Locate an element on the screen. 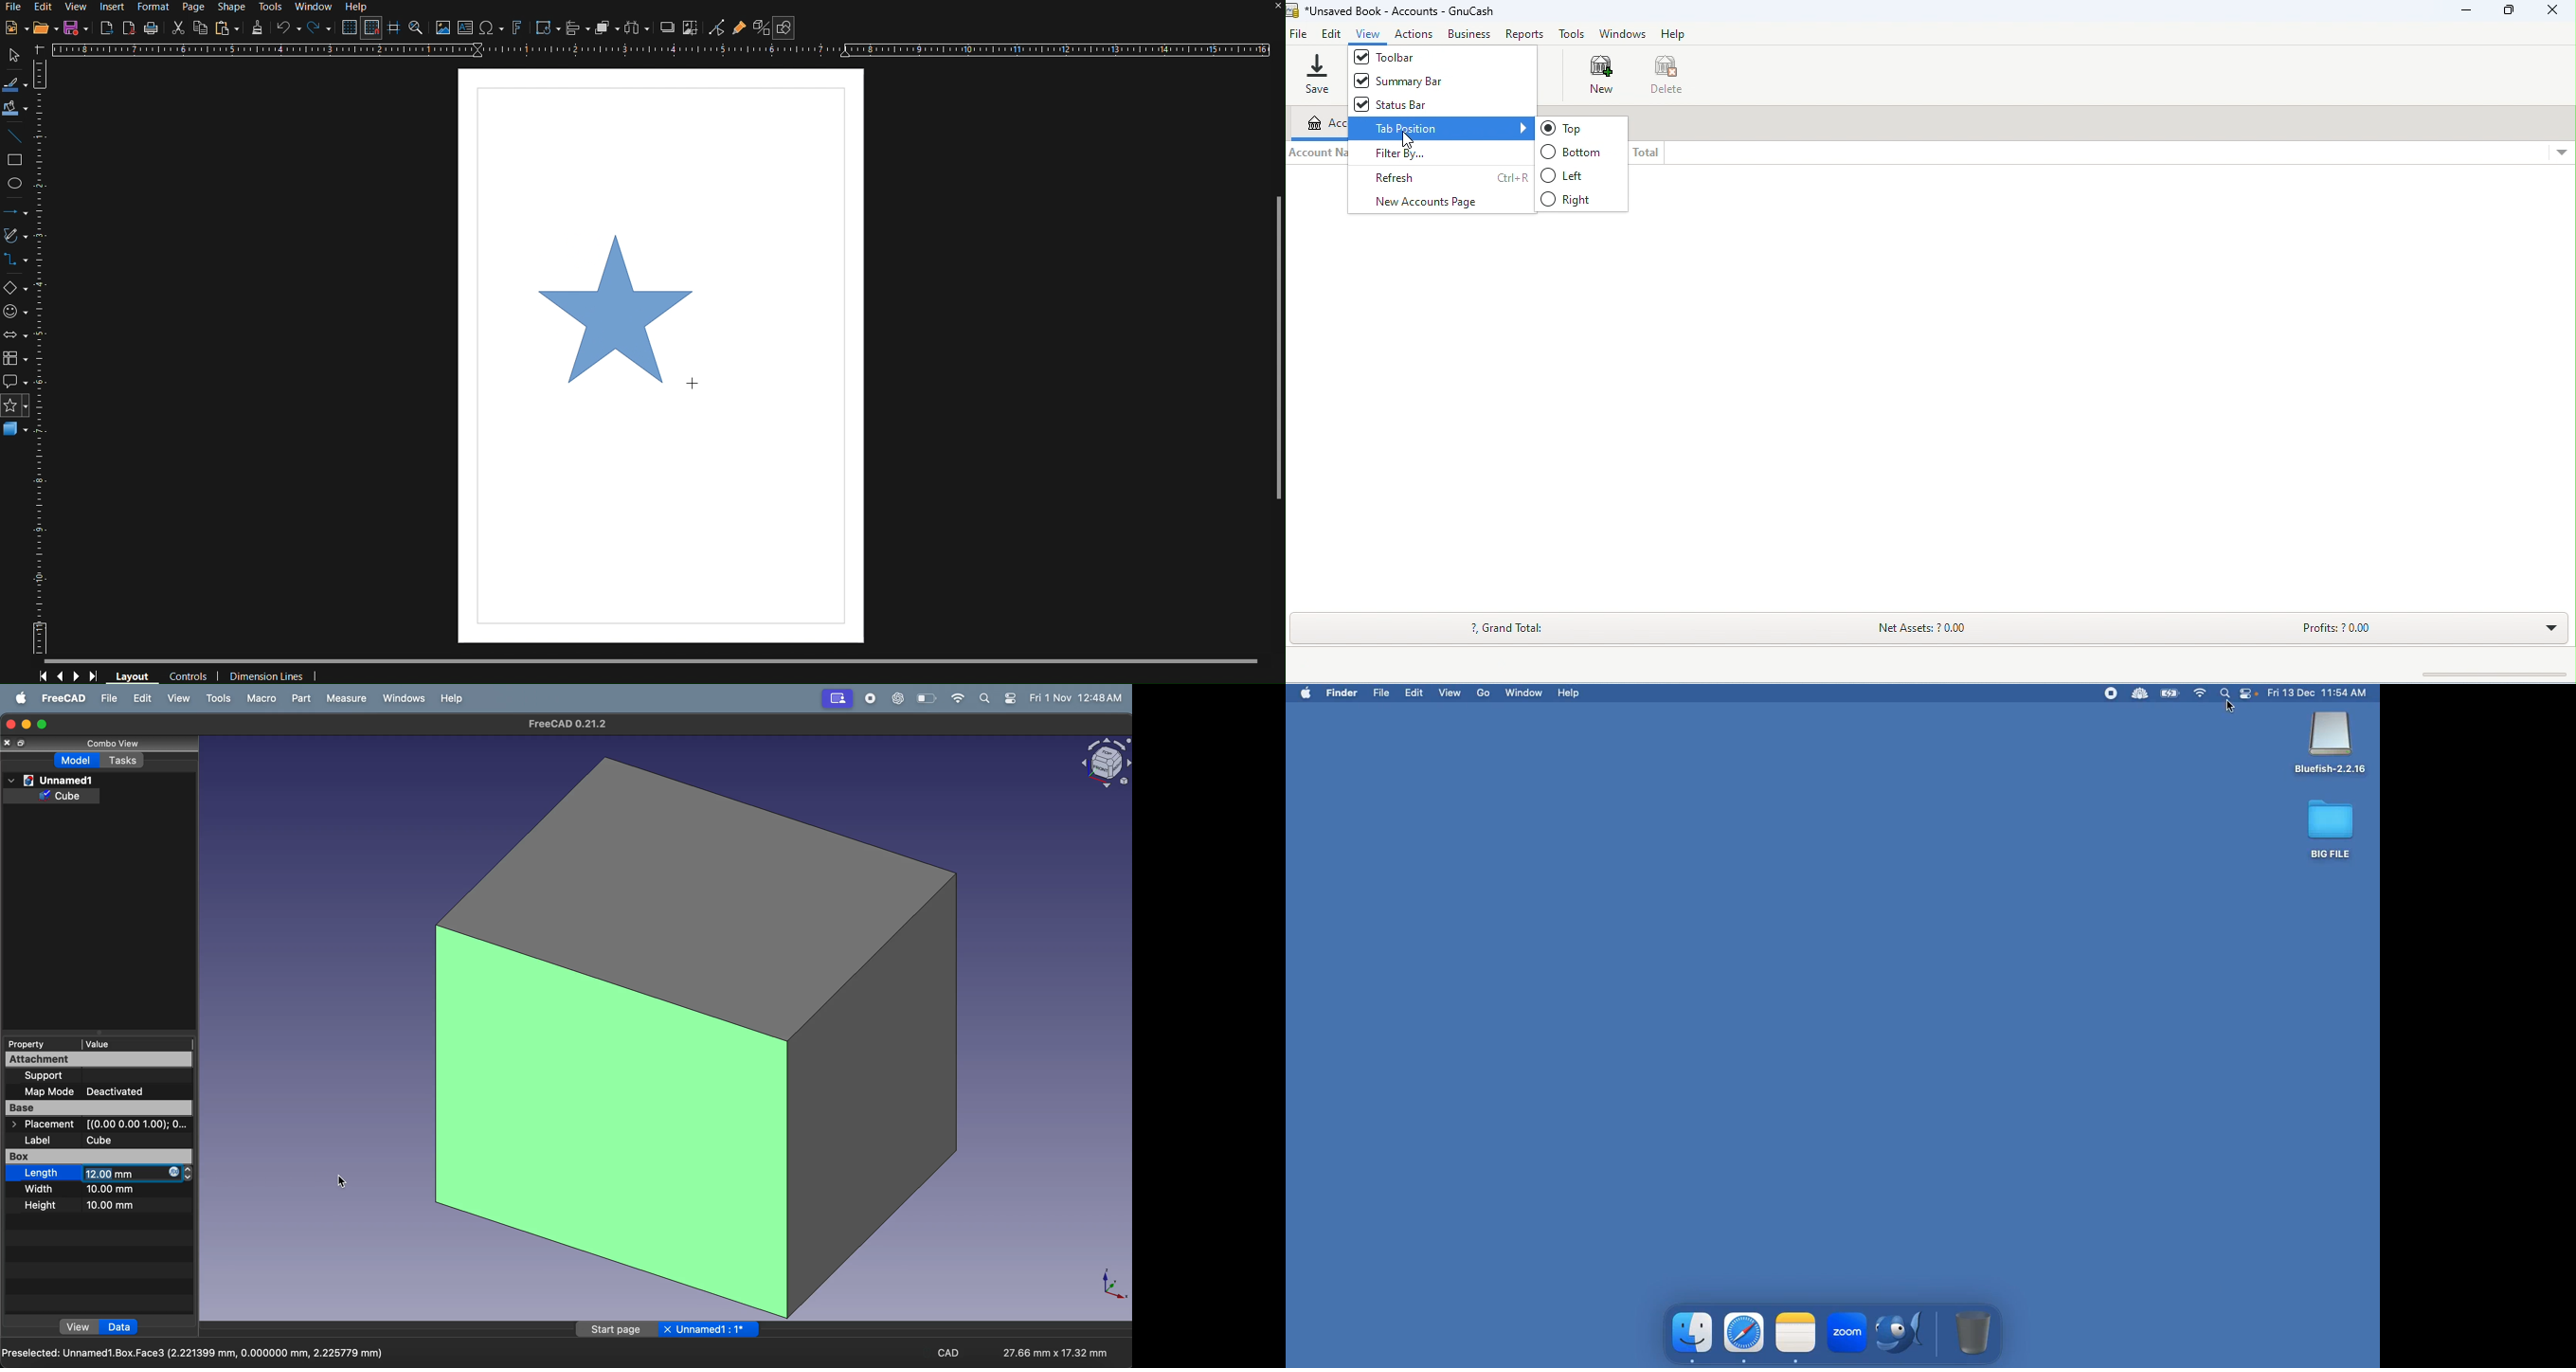  Arrange is located at coordinates (606, 30).